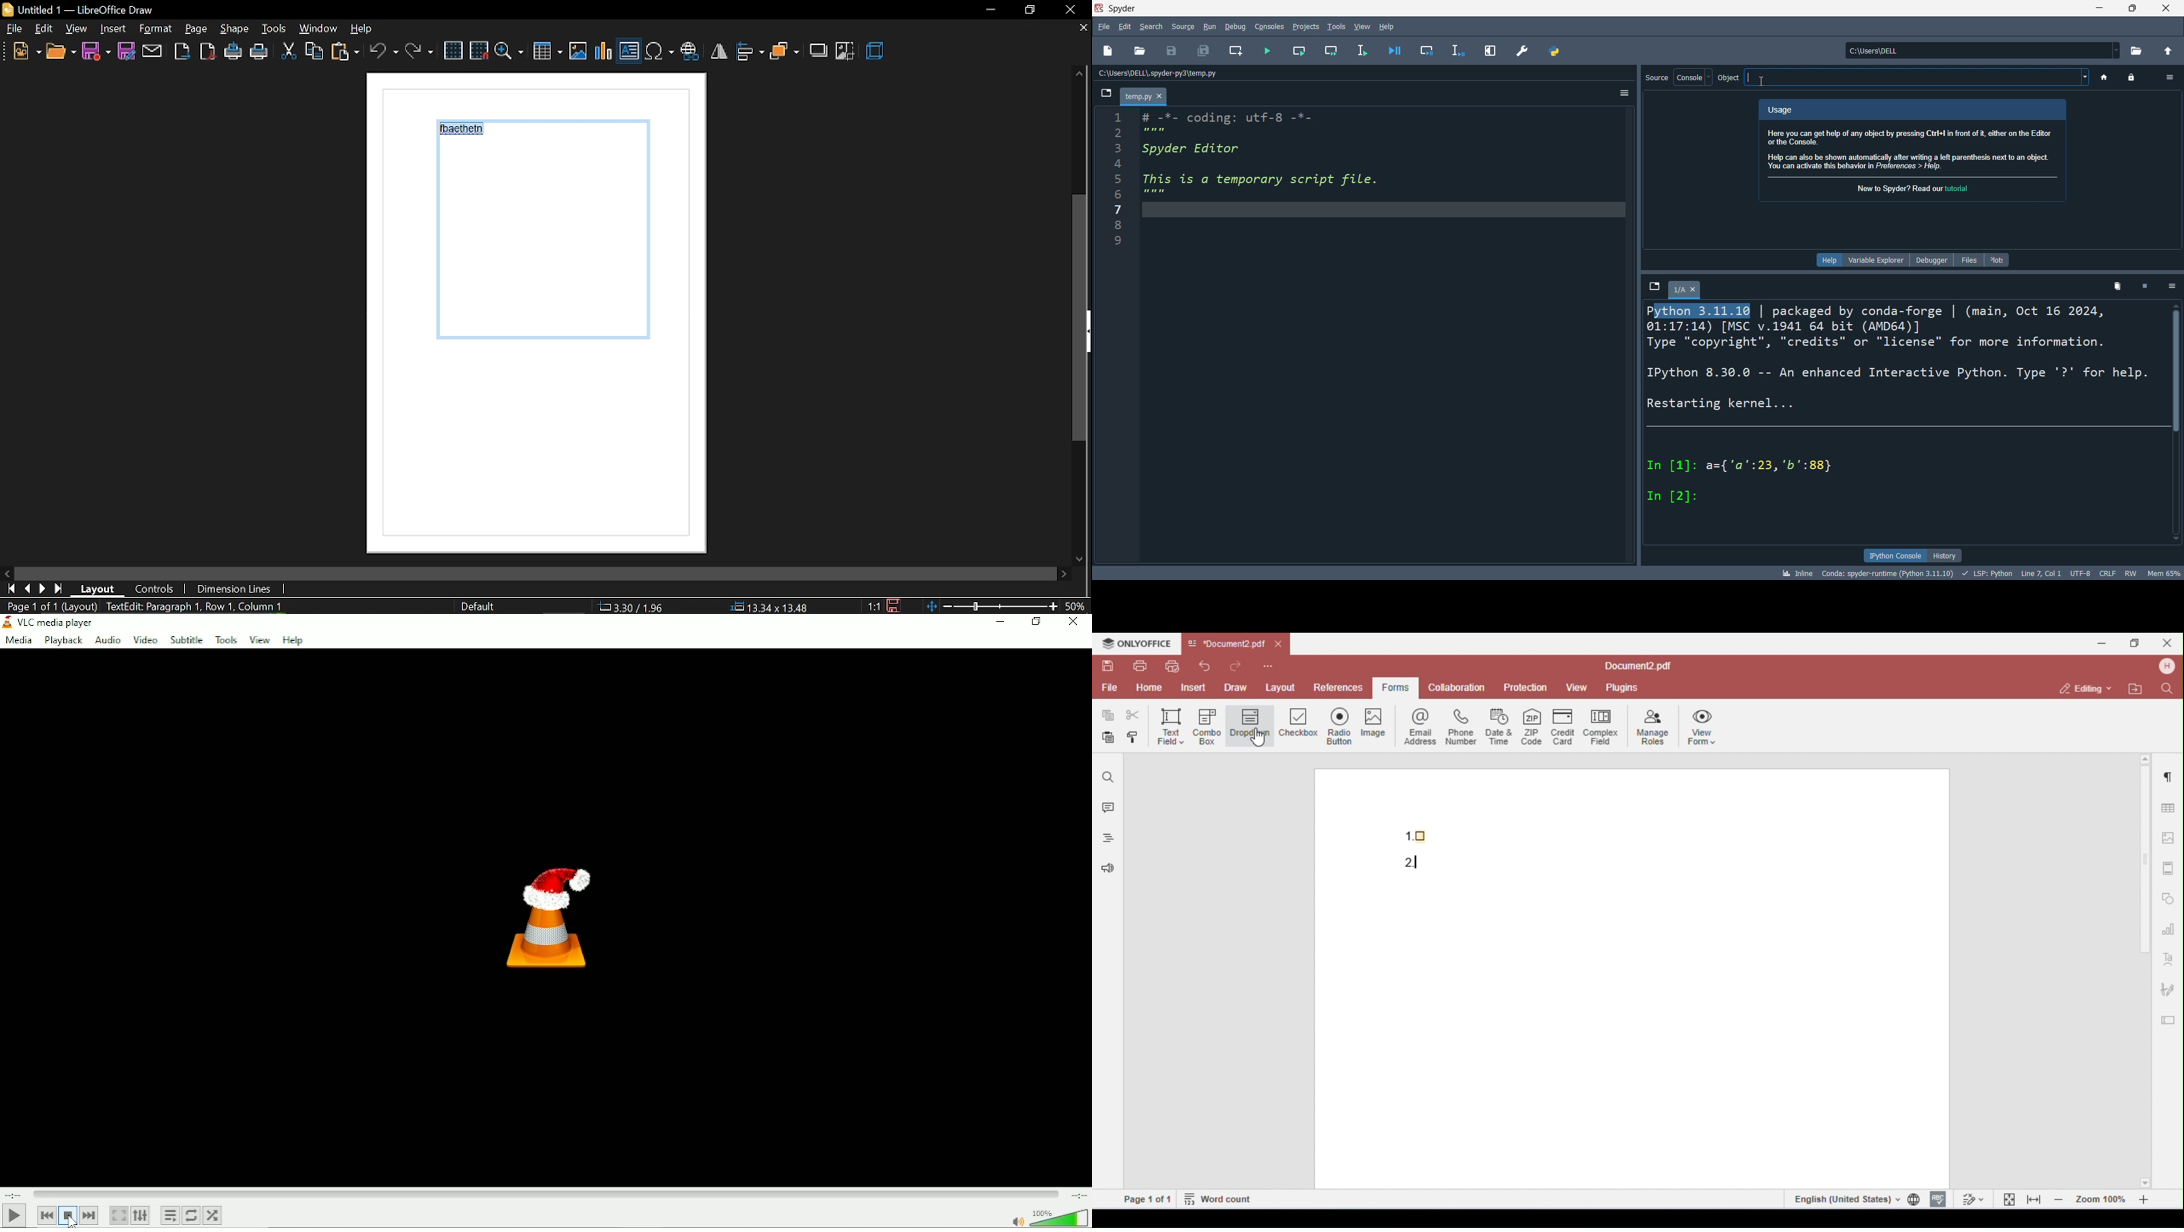  I want to click on Logo, so click(549, 919).